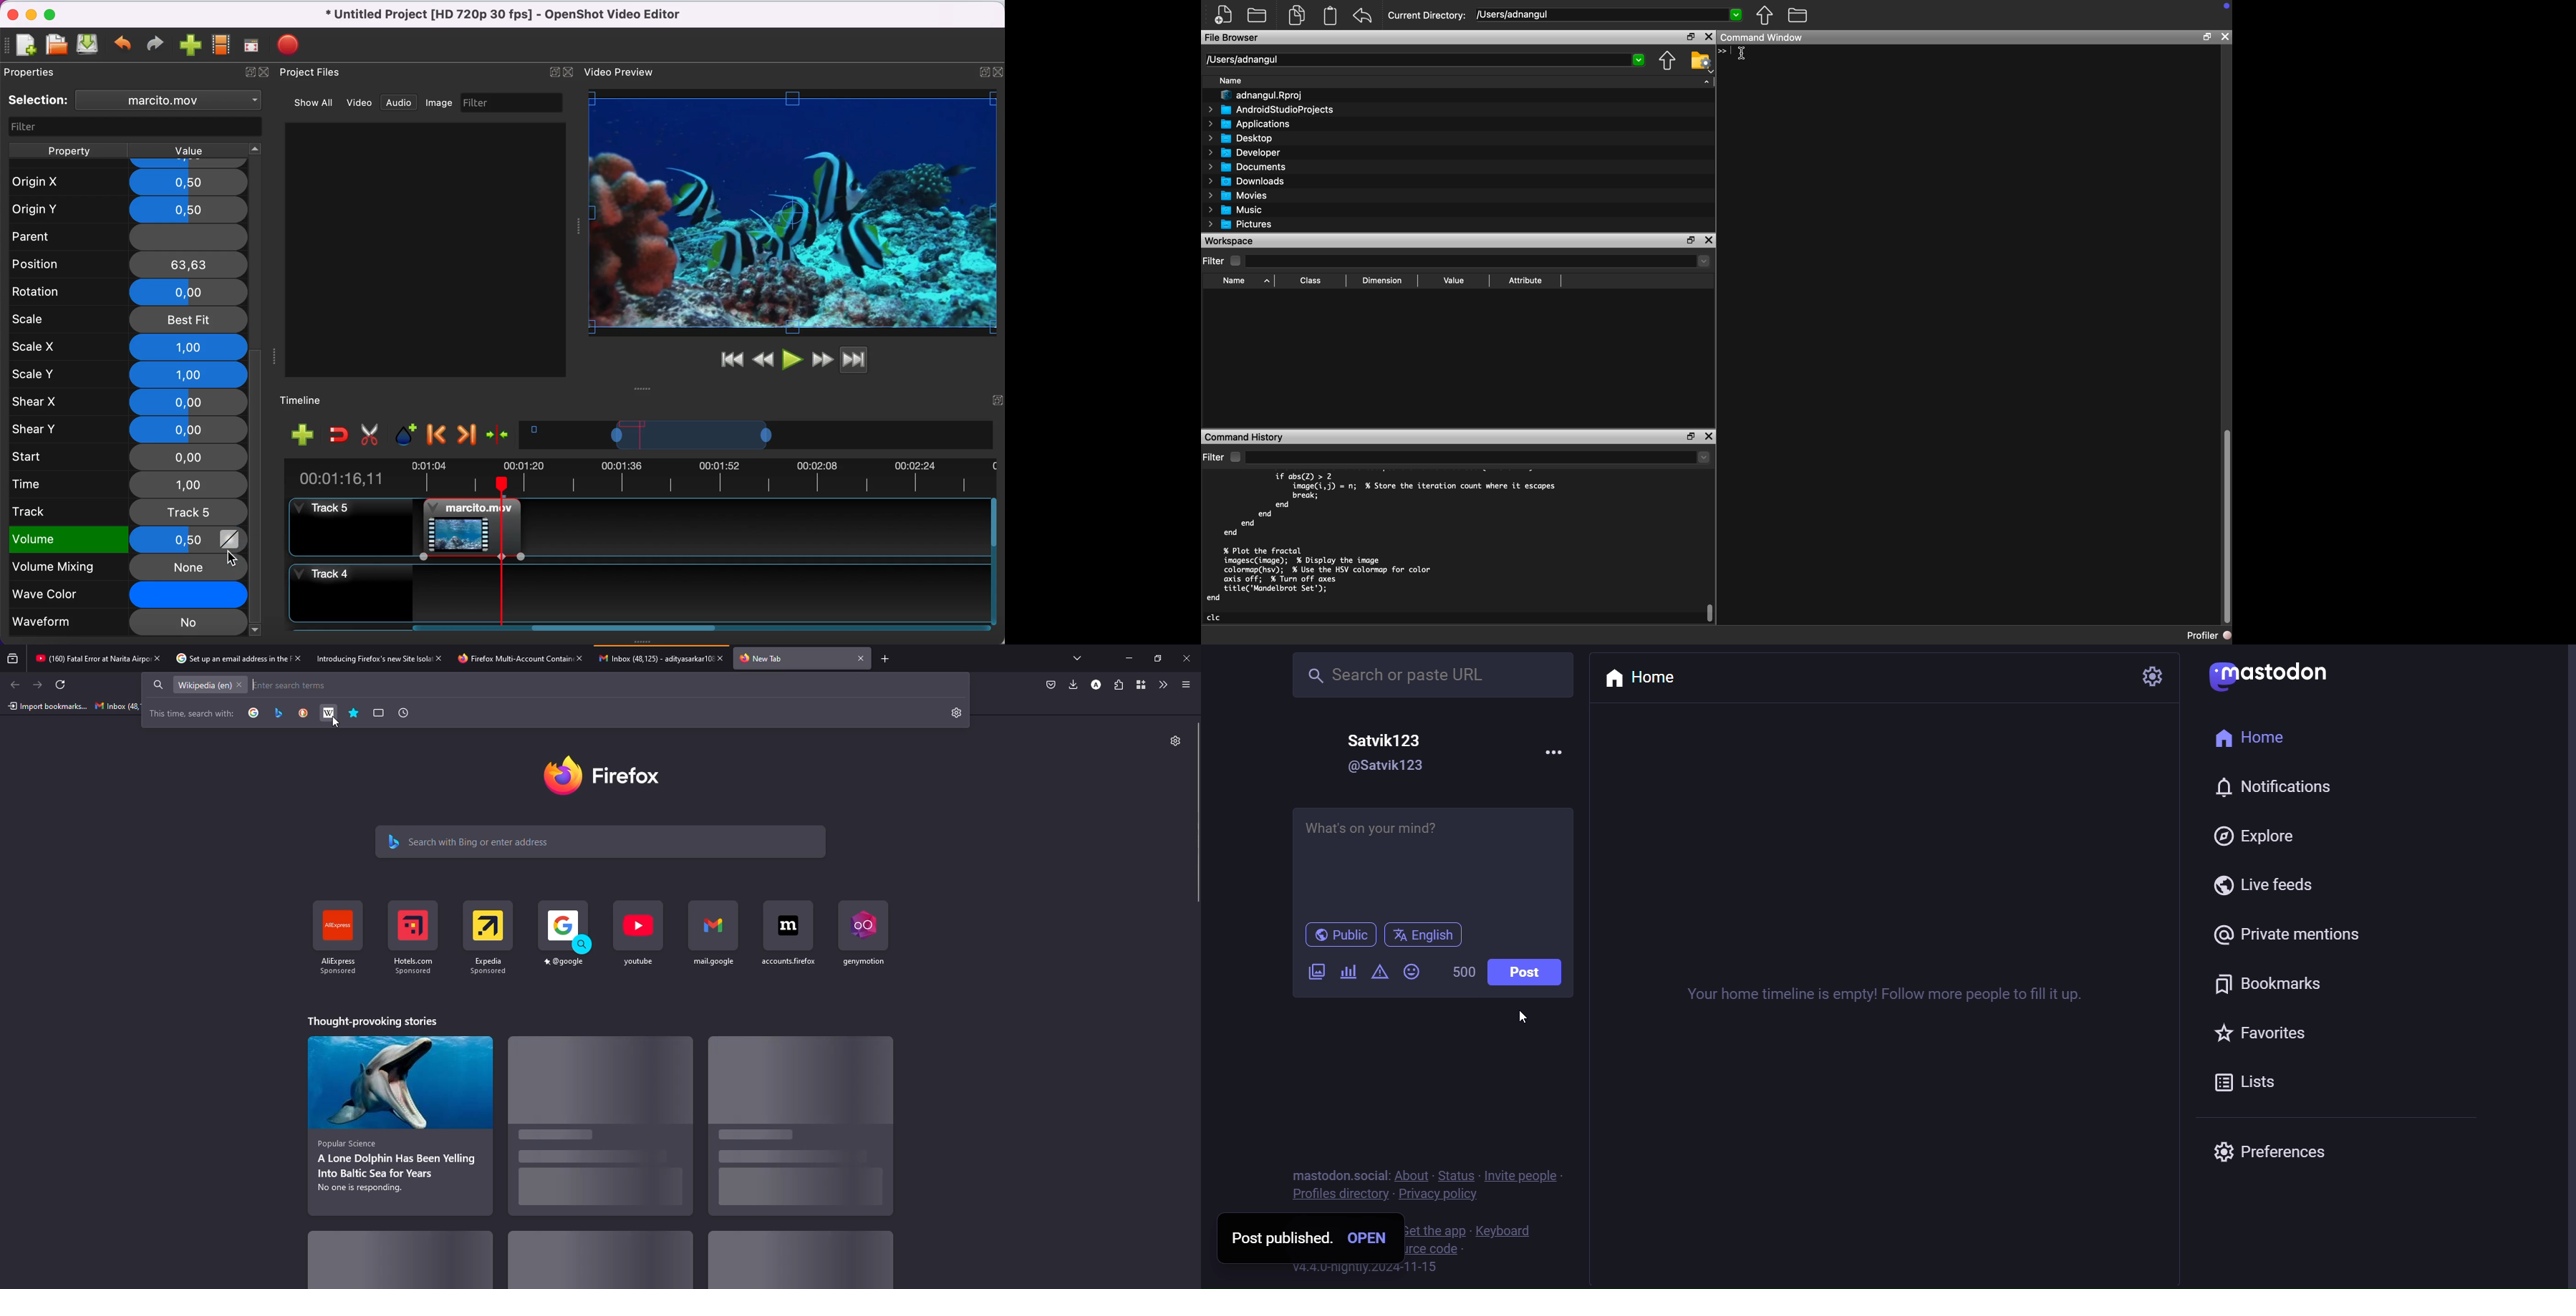  Describe the element at coordinates (190, 46) in the screenshot. I see `import file` at that location.